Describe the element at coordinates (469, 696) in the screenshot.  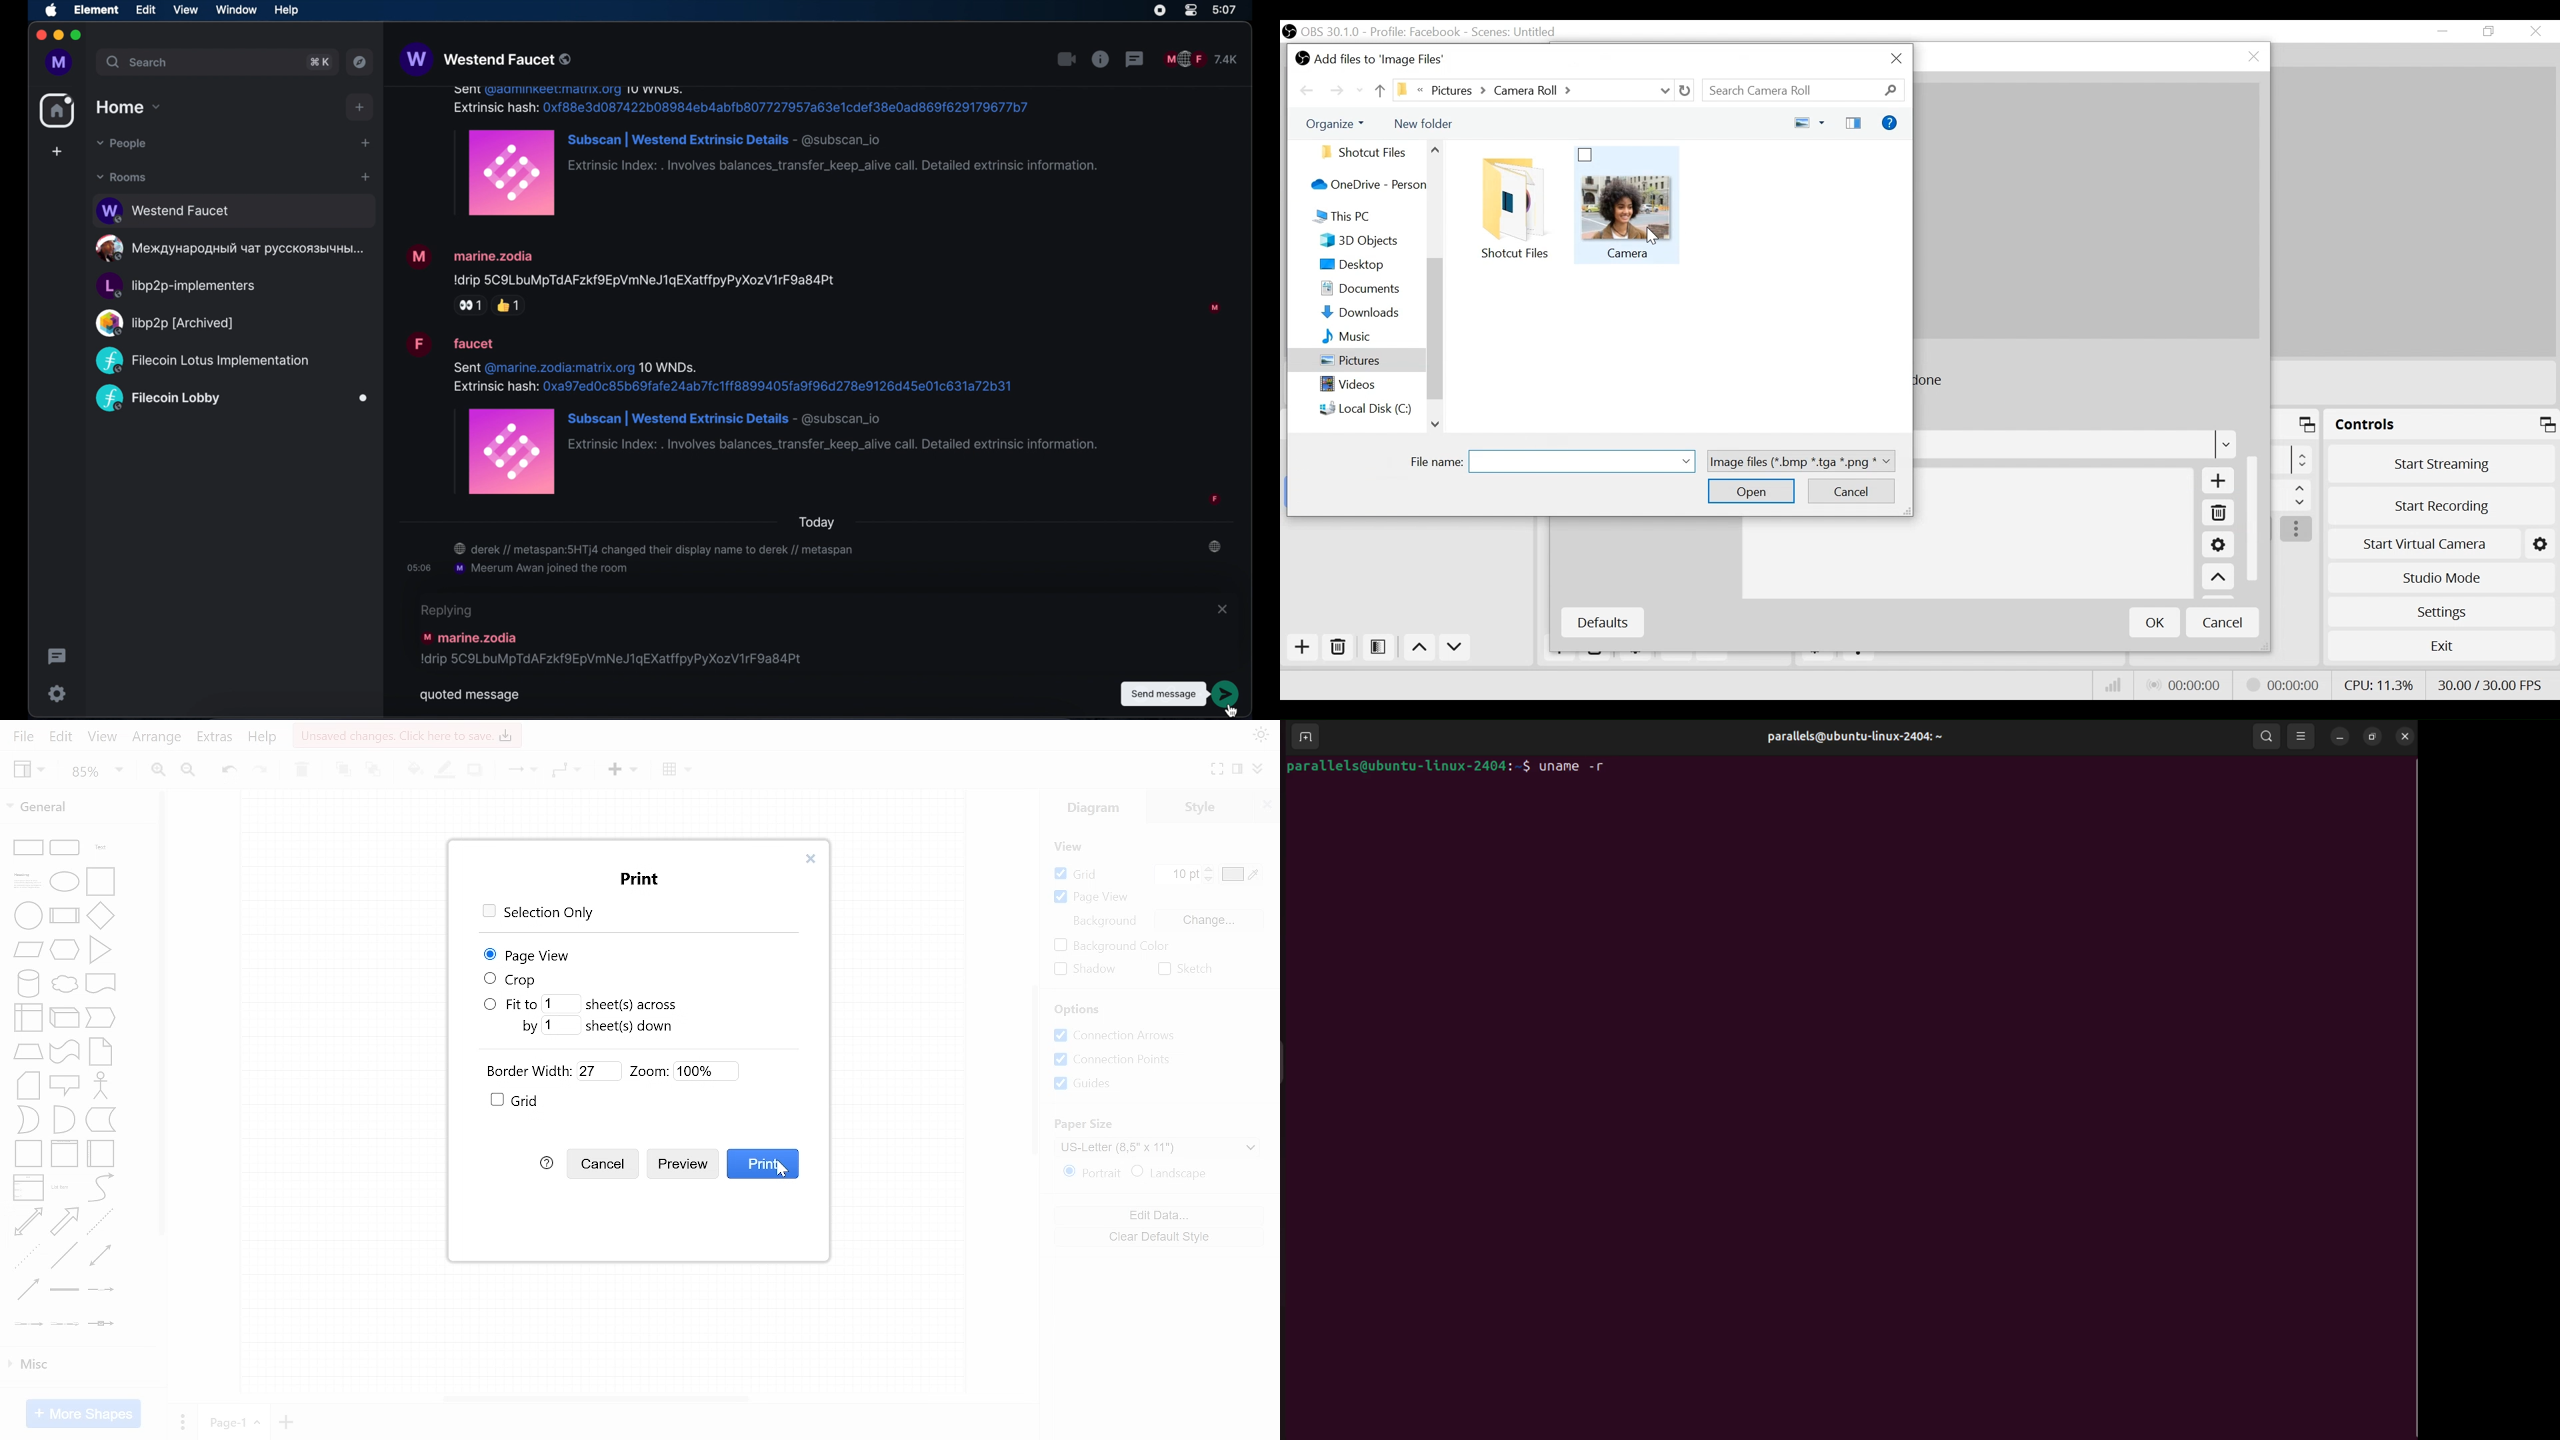
I see `quoted message` at that location.